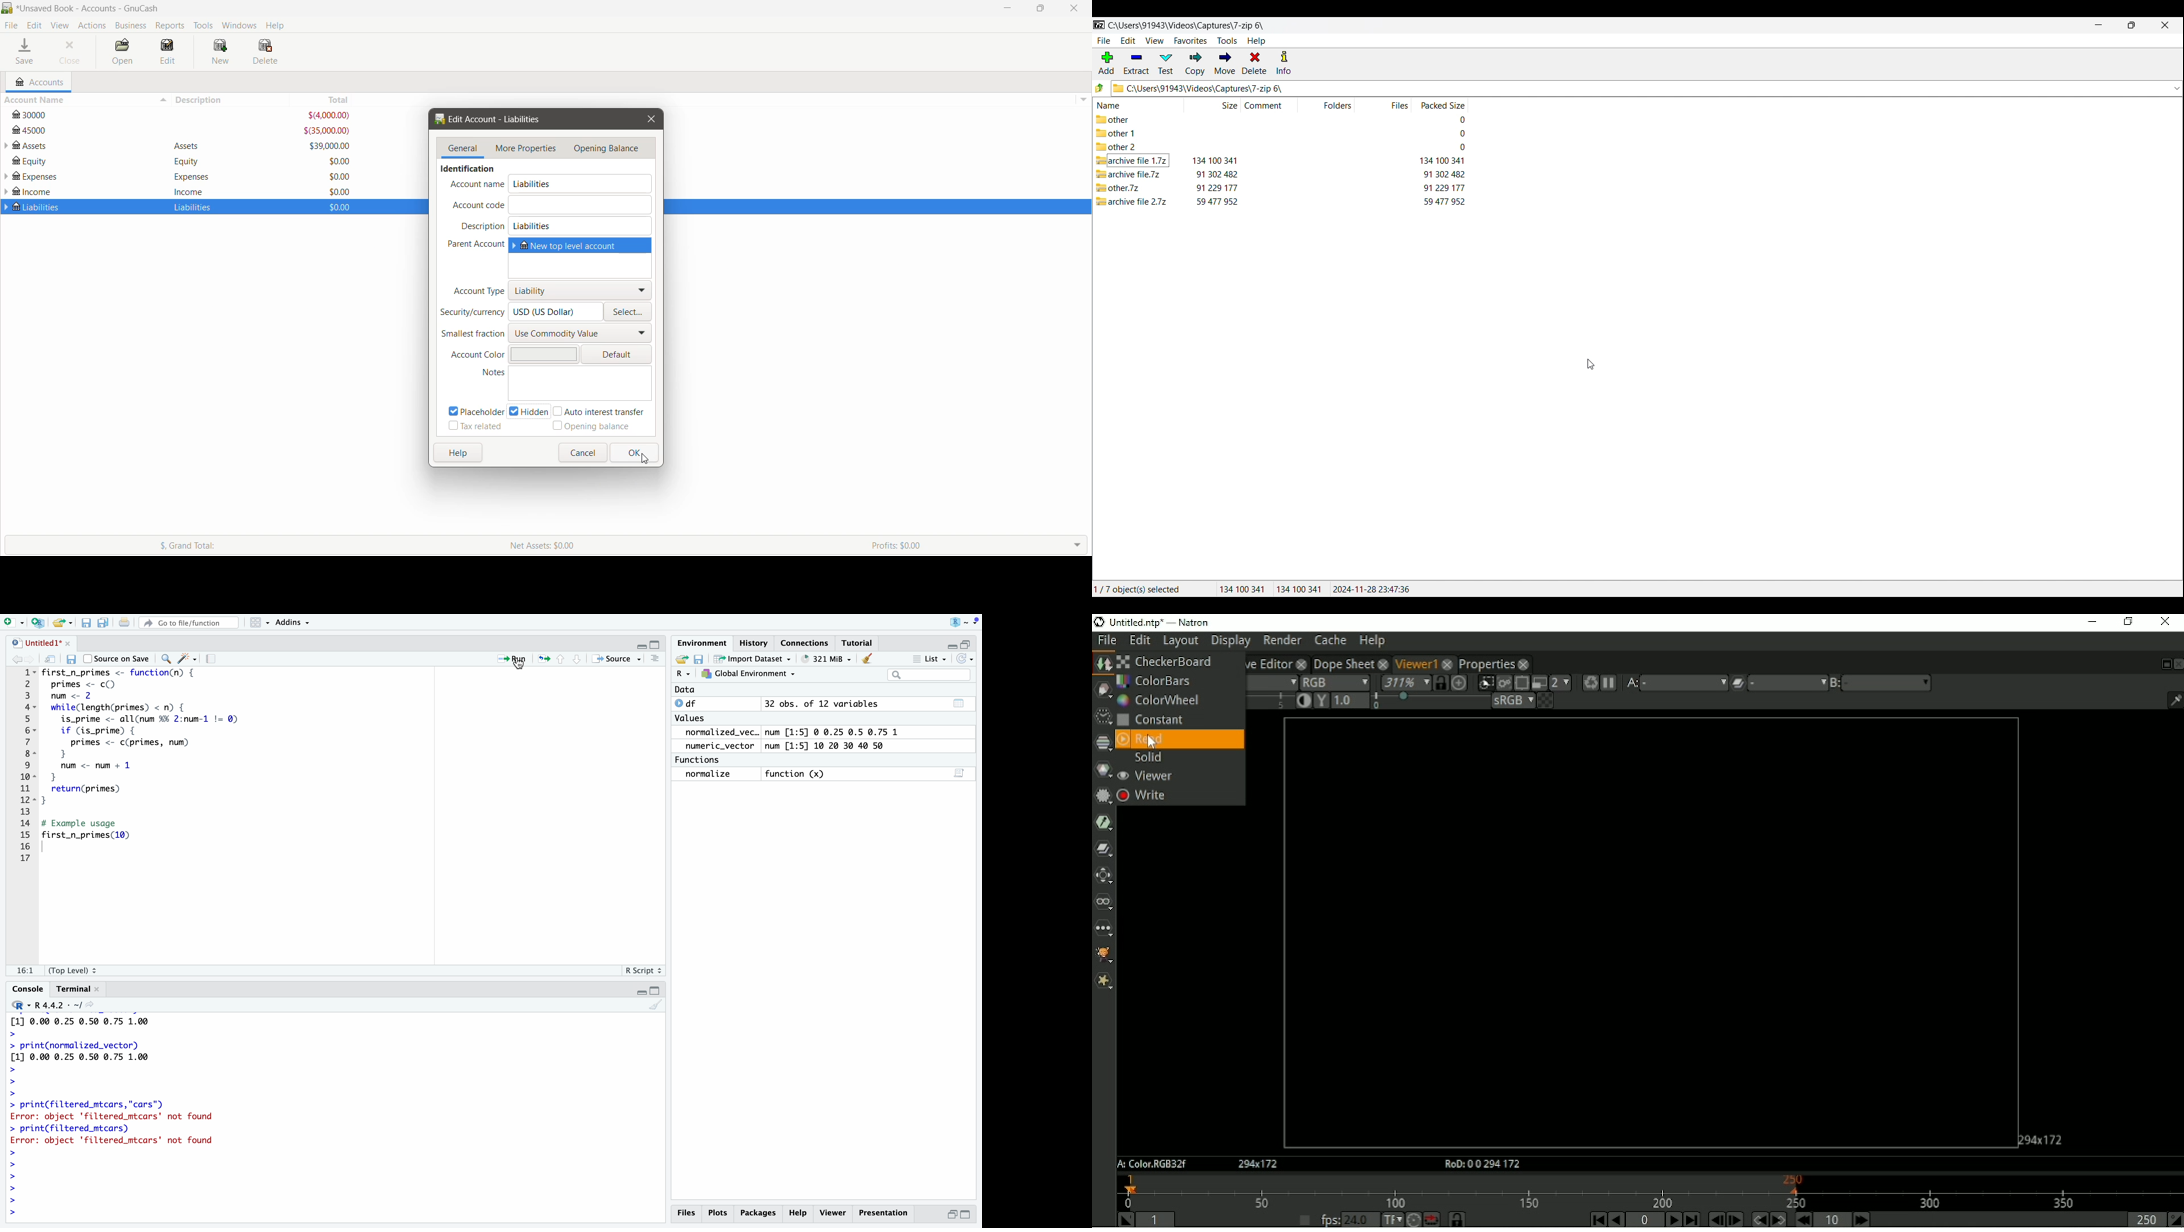  Describe the element at coordinates (695, 718) in the screenshot. I see `Values` at that location.